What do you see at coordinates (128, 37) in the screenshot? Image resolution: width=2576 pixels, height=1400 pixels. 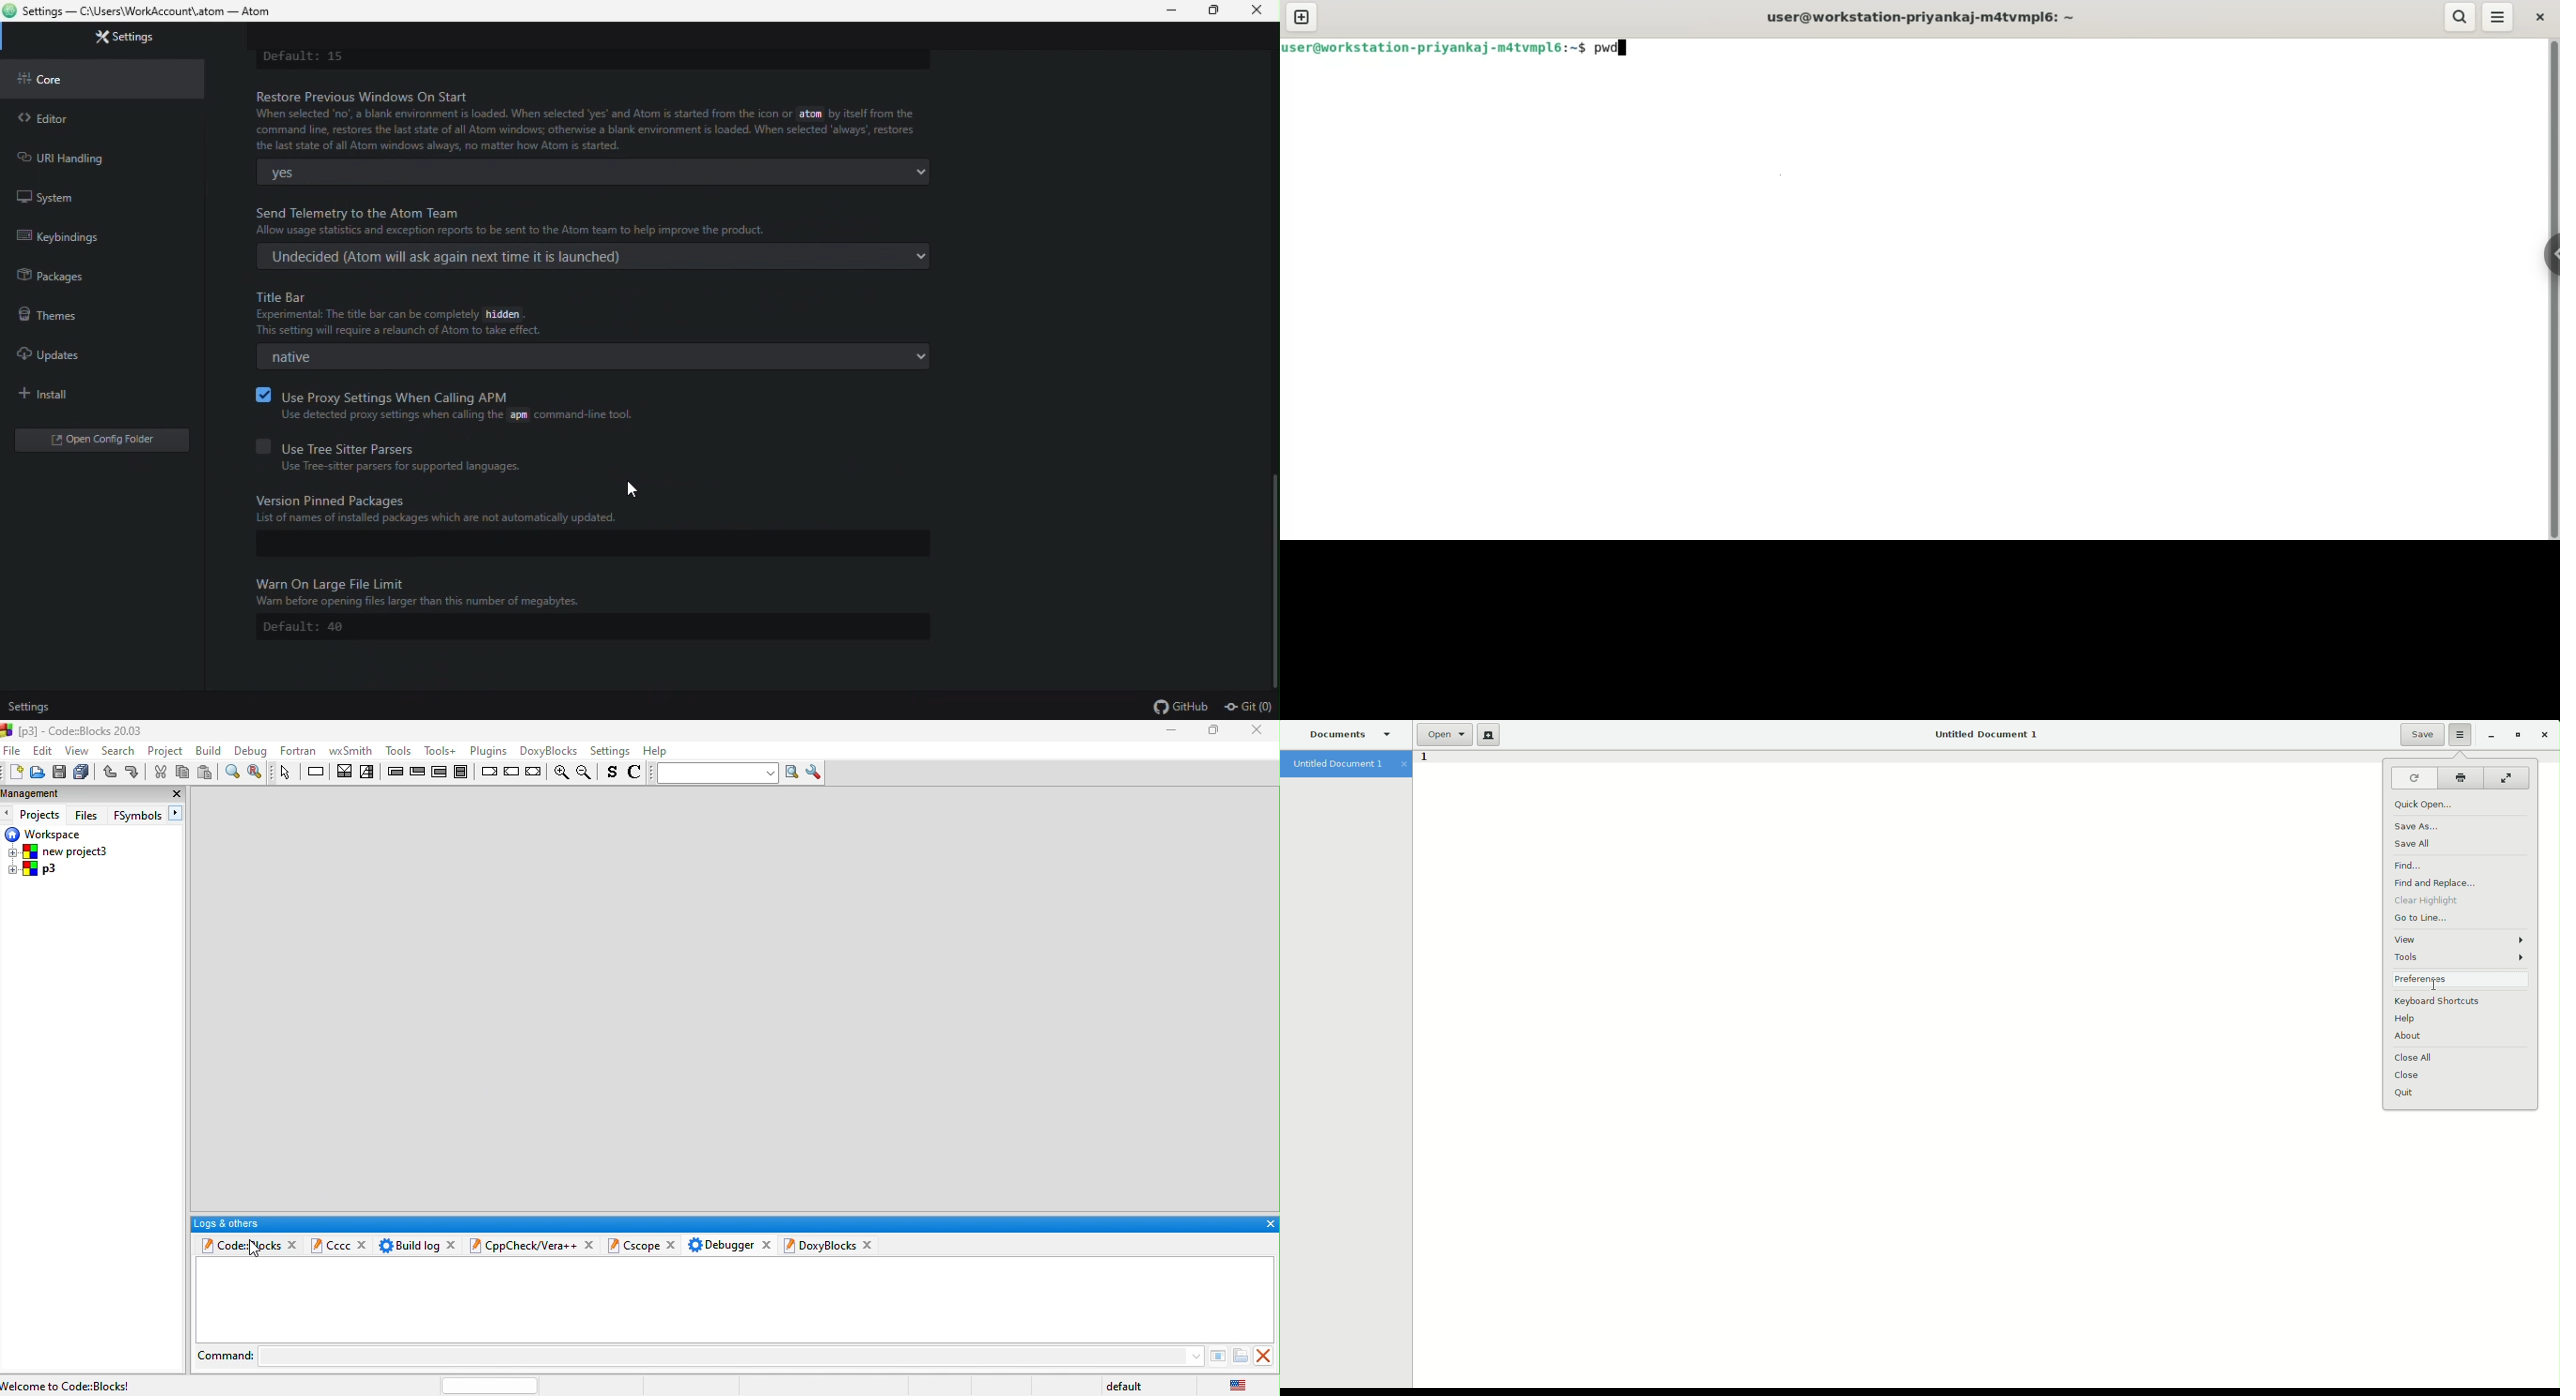 I see `settings` at bounding box center [128, 37].